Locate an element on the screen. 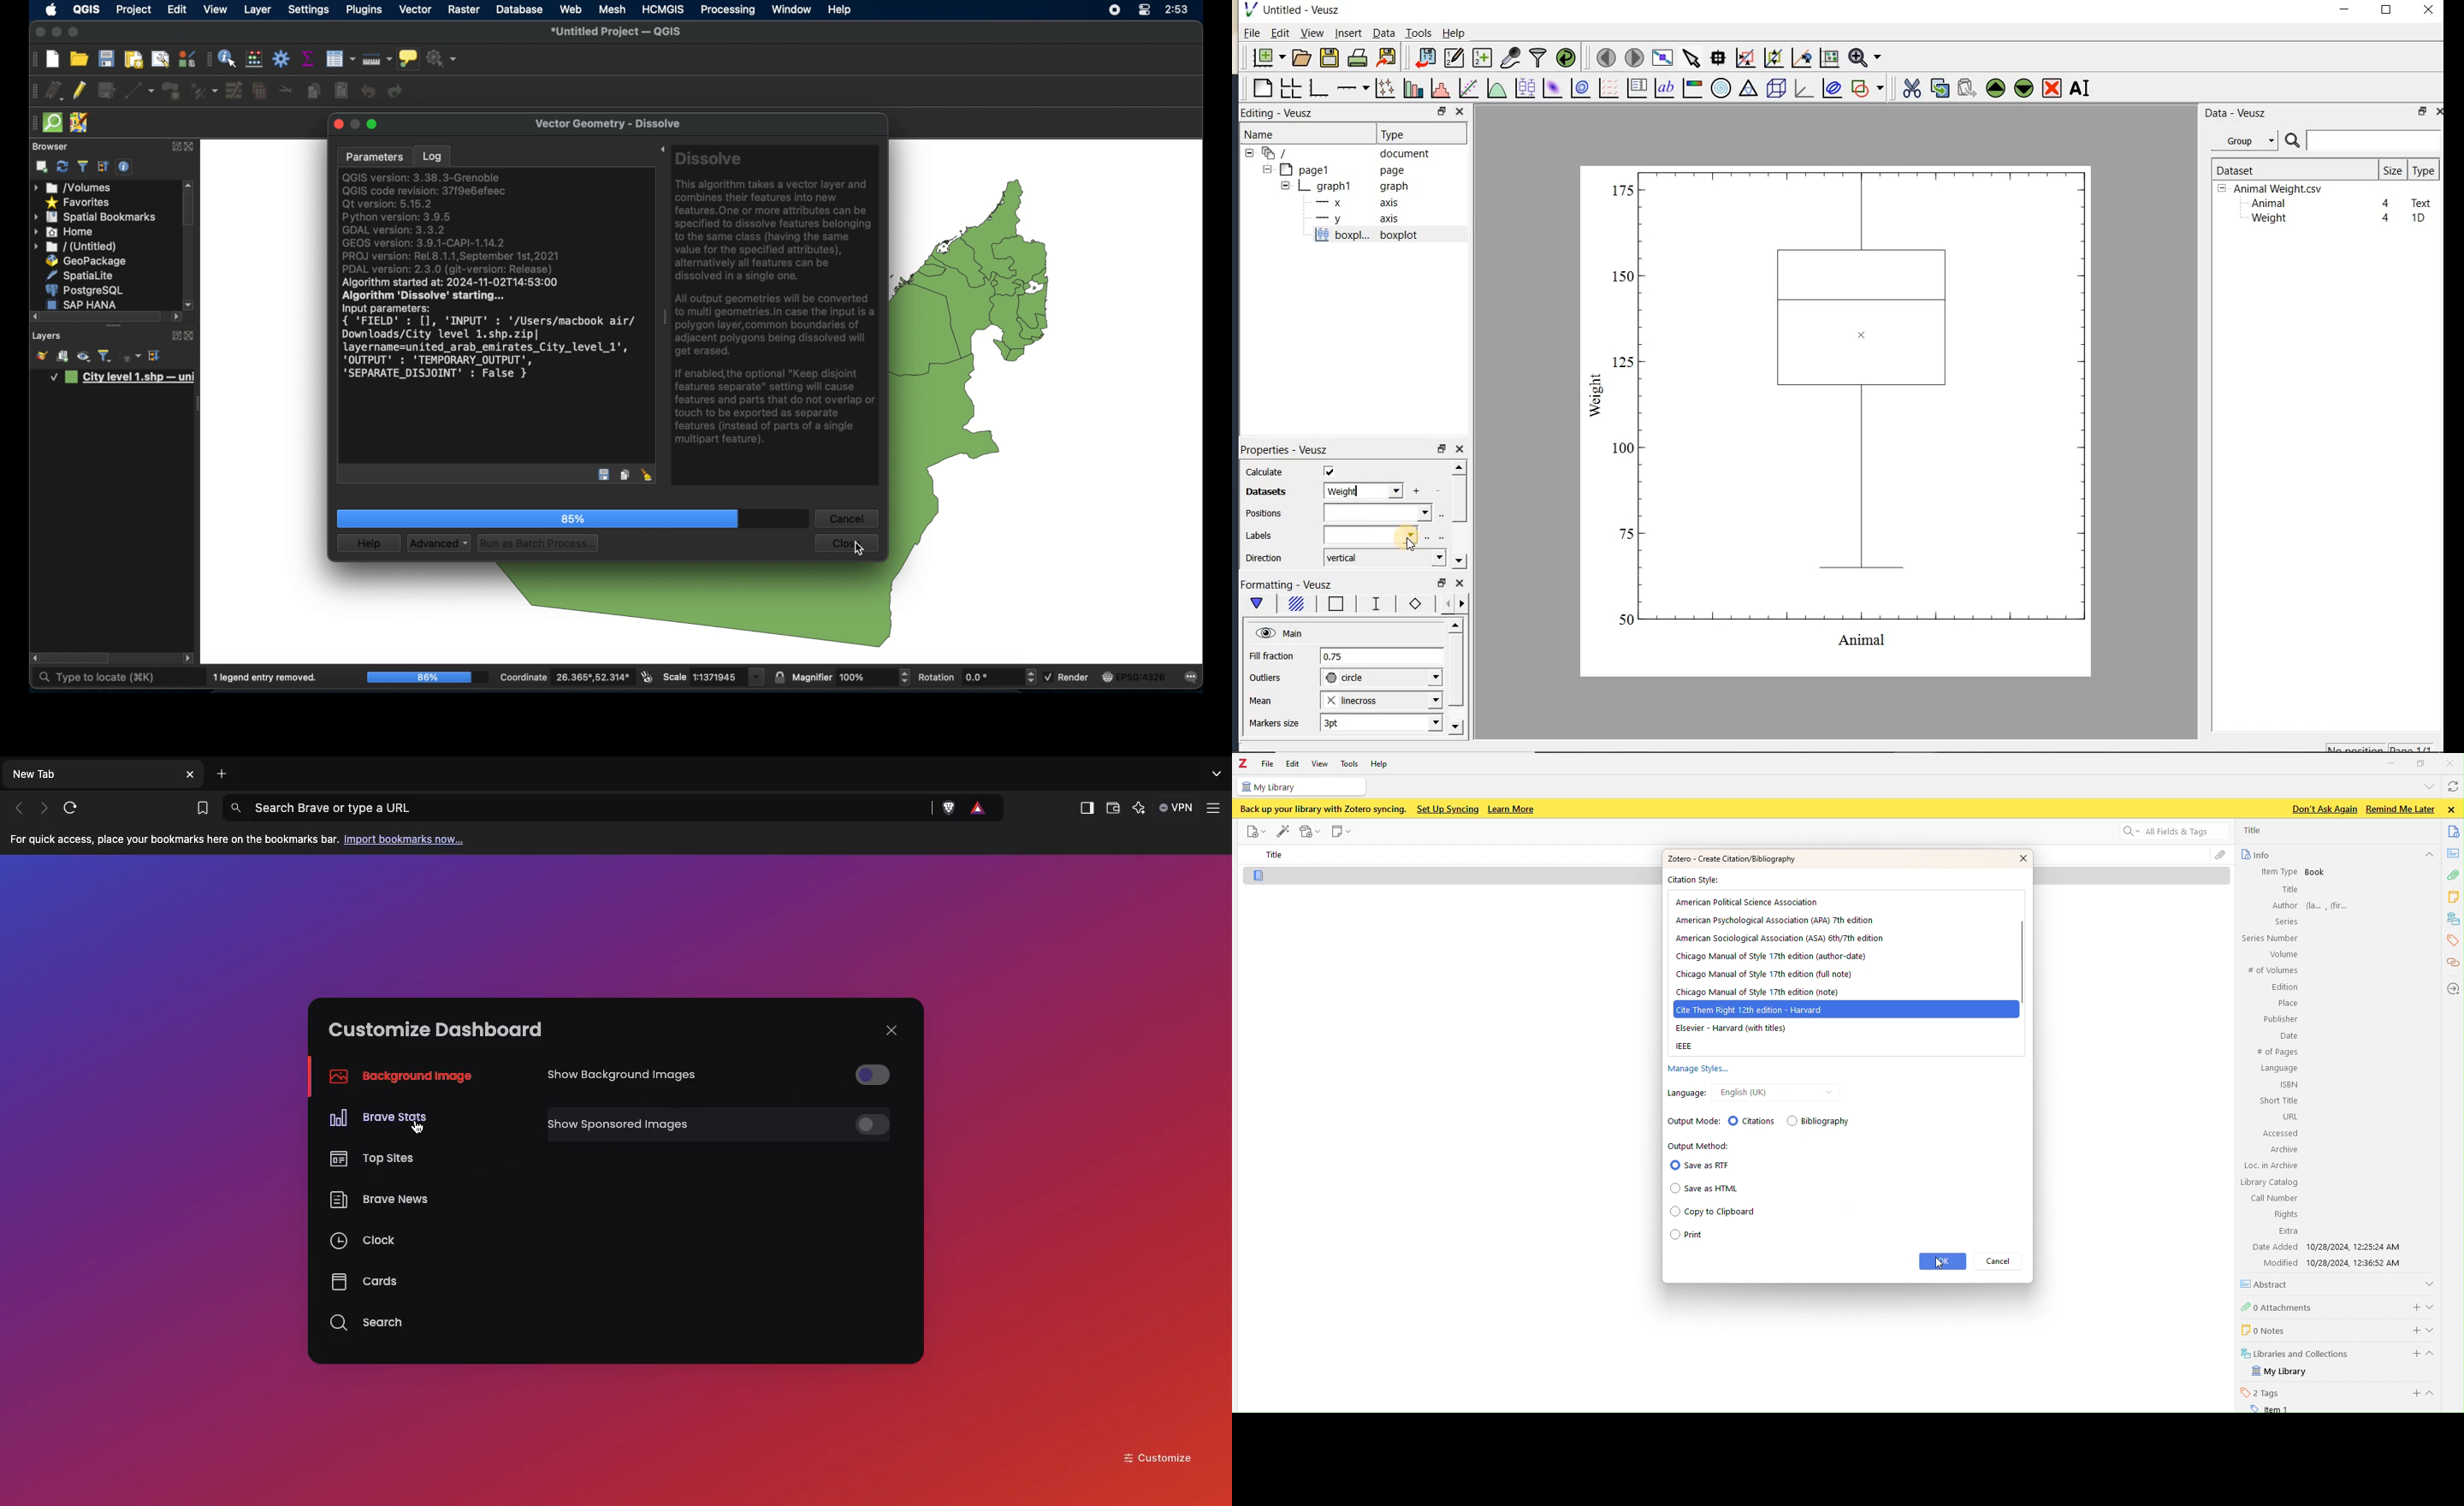 The image size is (2464, 1512). current crs is located at coordinates (1133, 676).